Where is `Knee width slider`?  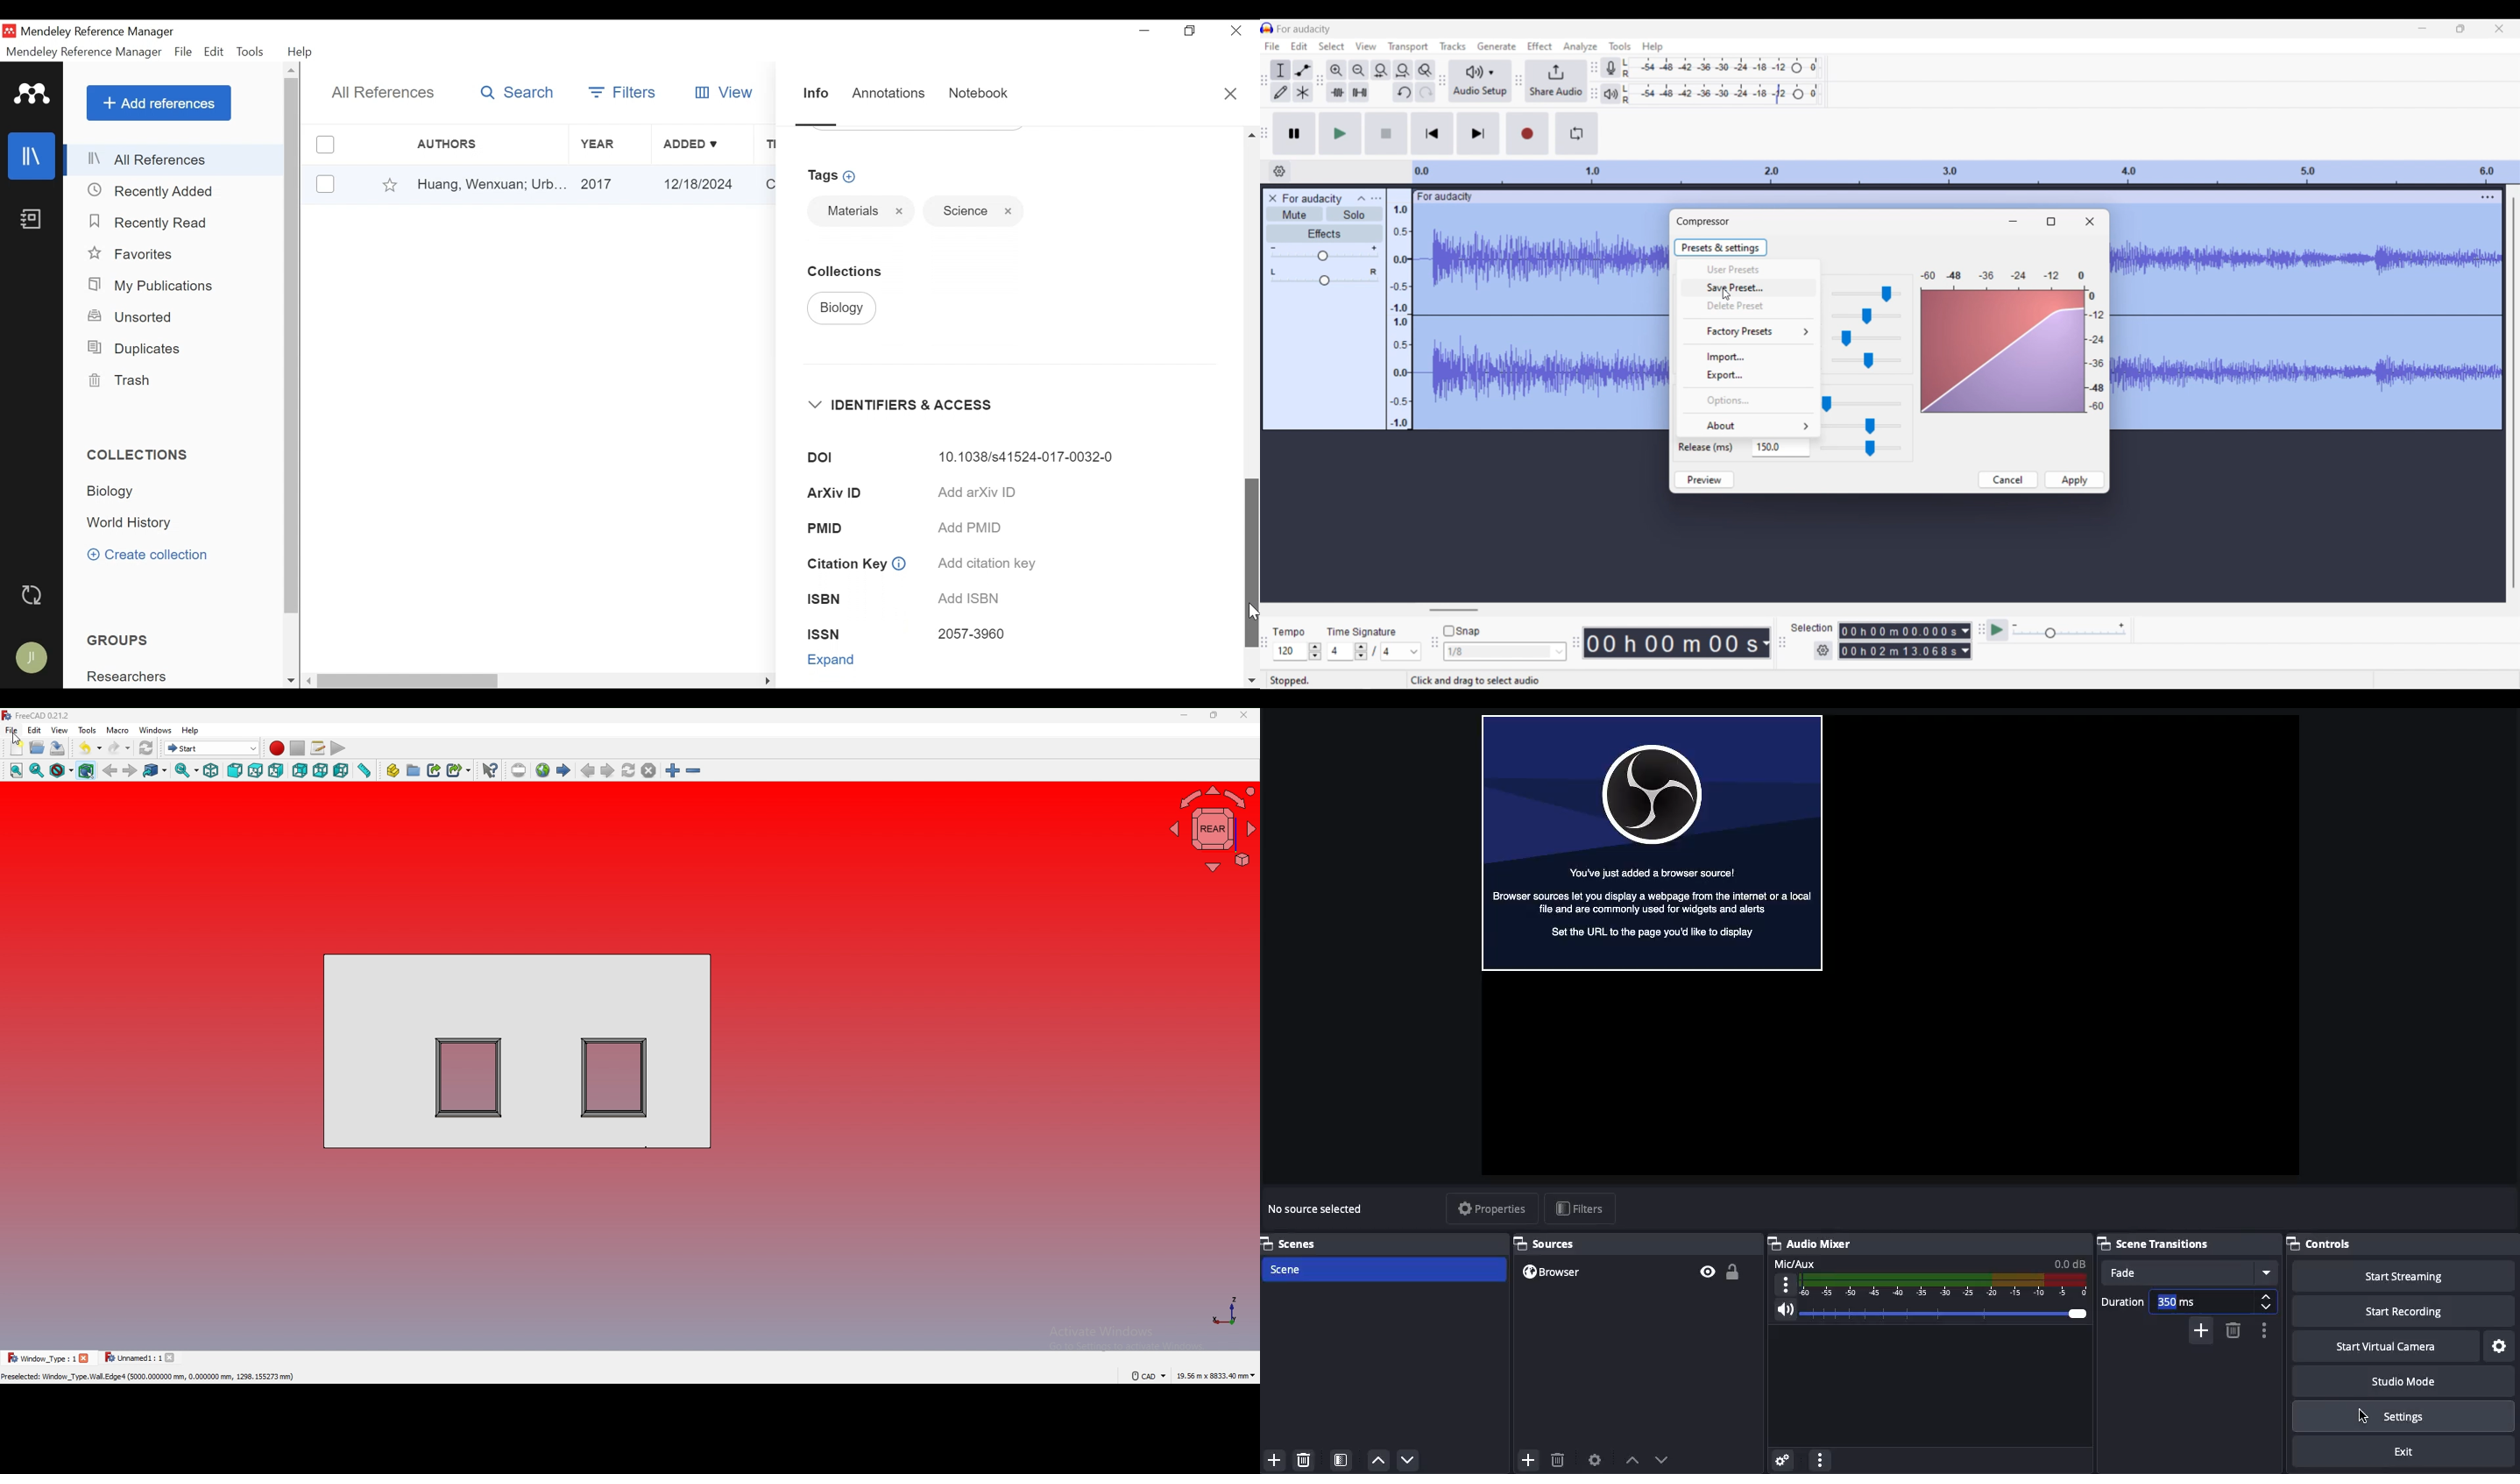 Knee width slider is located at coordinates (1867, 339).